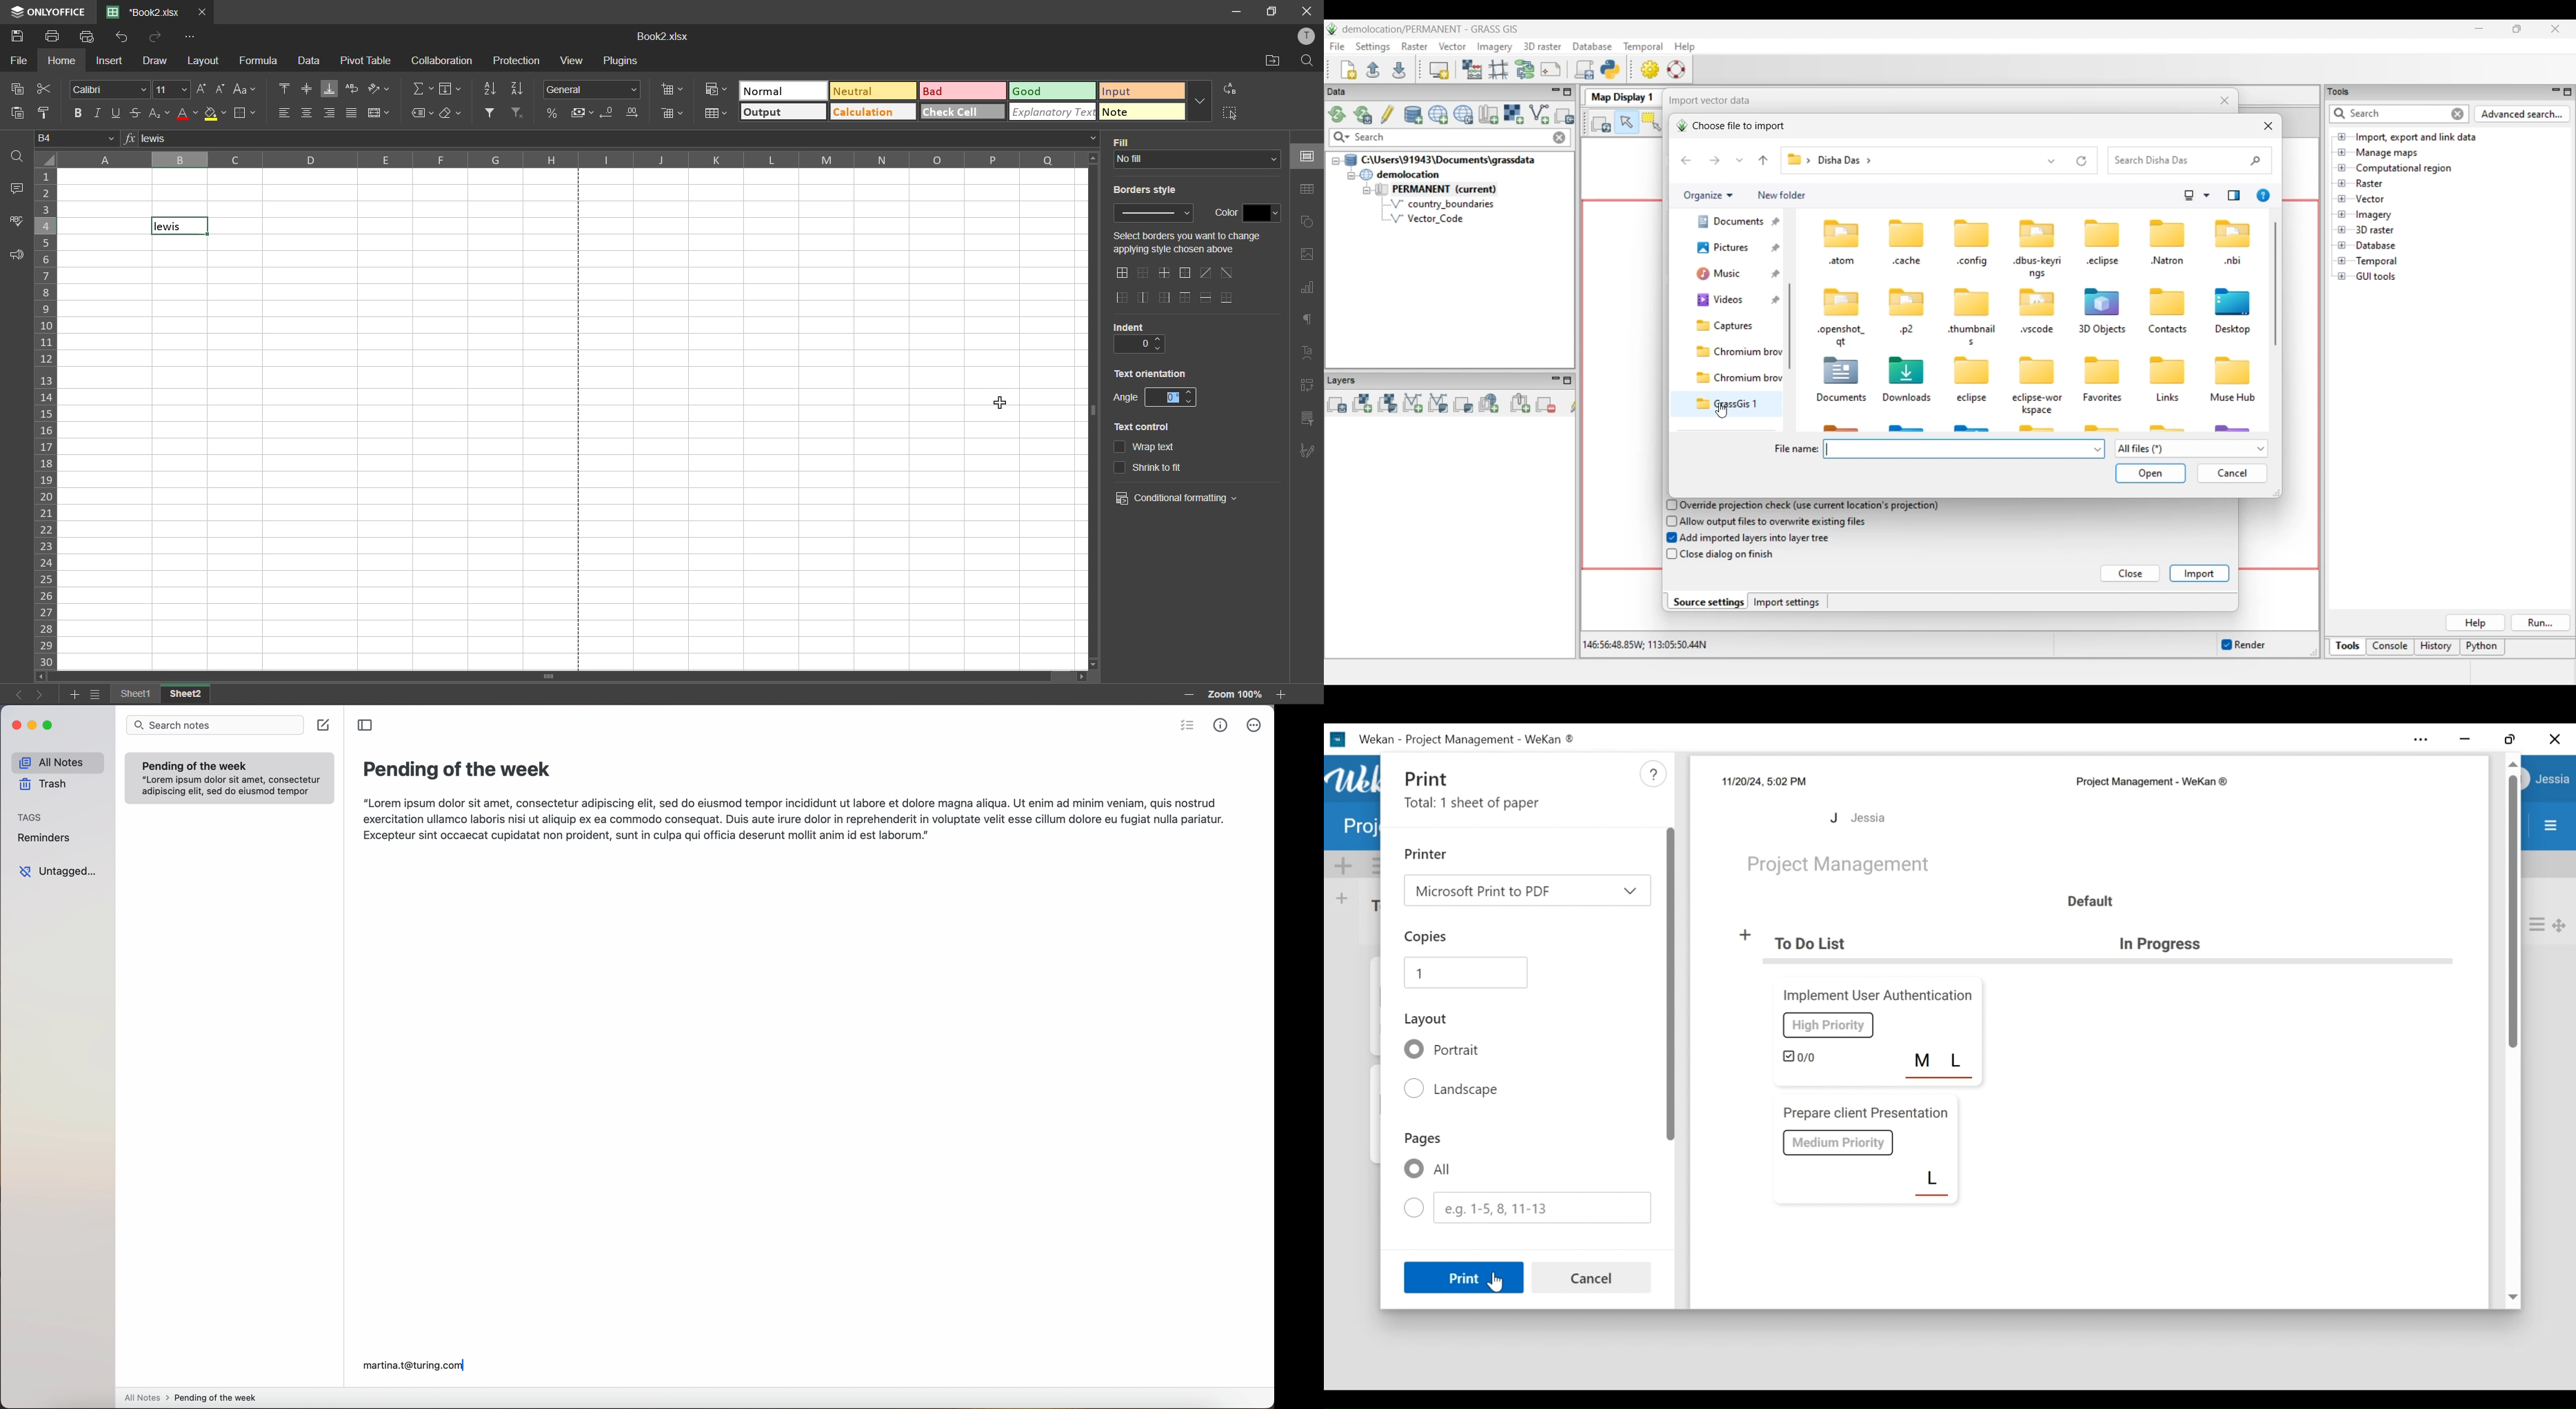 The width and height of the screenshot is (2576, 1428). I want to click on Board Title, so click(1840, 865).